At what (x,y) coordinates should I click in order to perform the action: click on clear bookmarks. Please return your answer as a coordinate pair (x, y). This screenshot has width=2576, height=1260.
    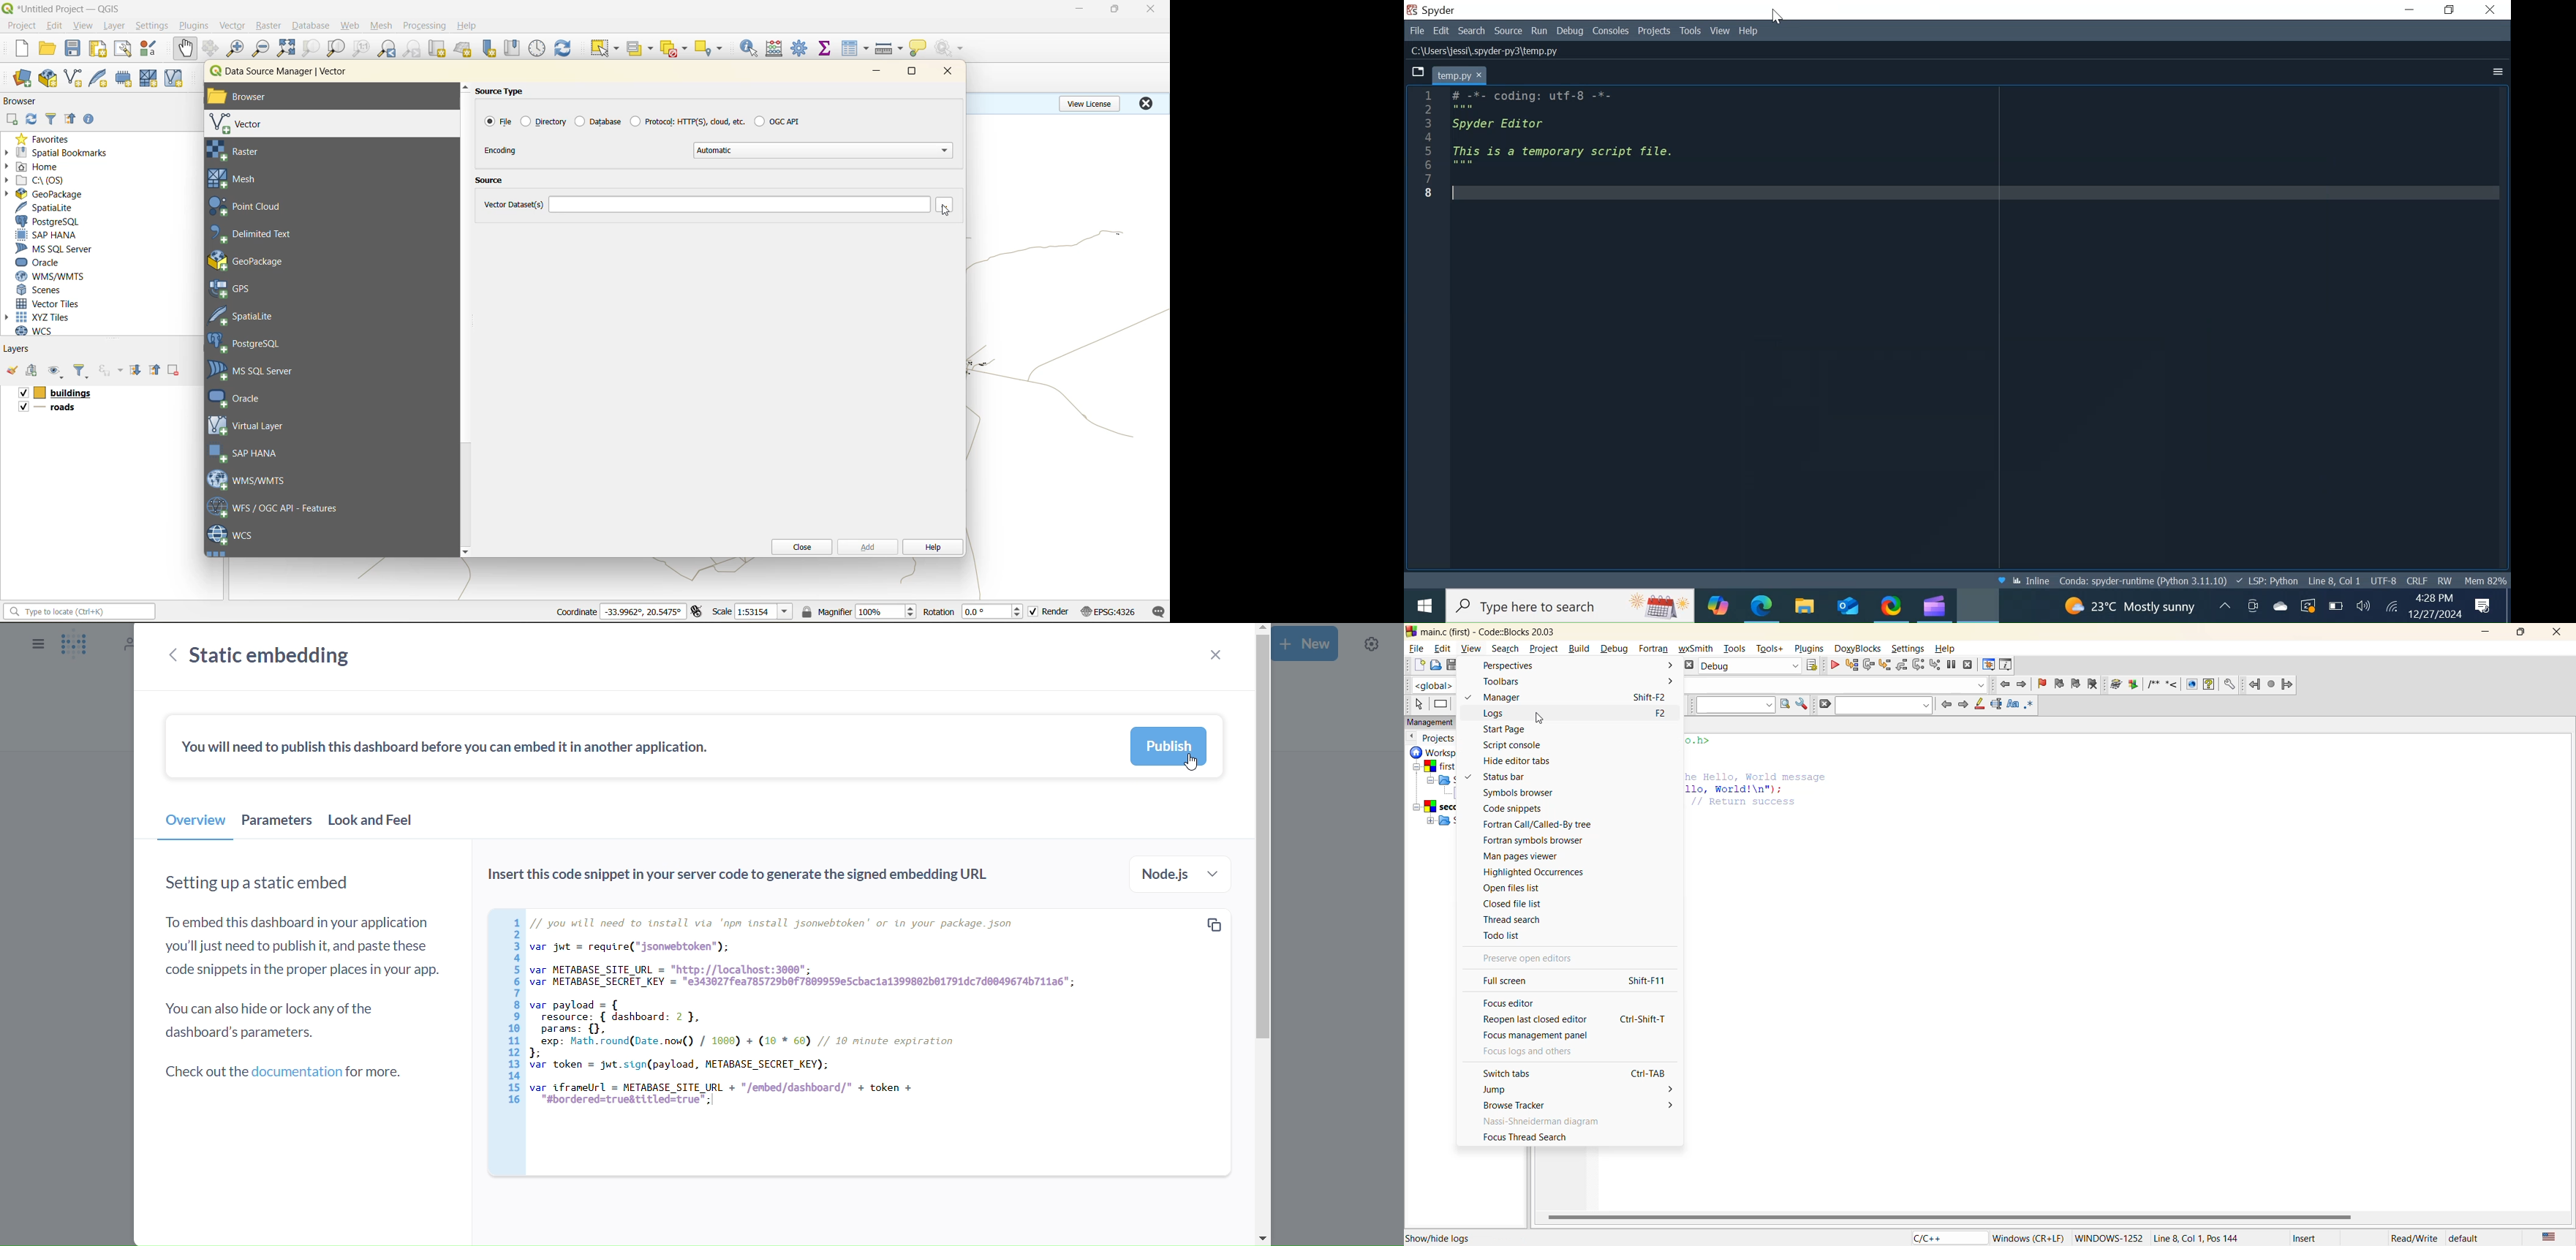
    Looking at the image, I should click on (2092, 684).